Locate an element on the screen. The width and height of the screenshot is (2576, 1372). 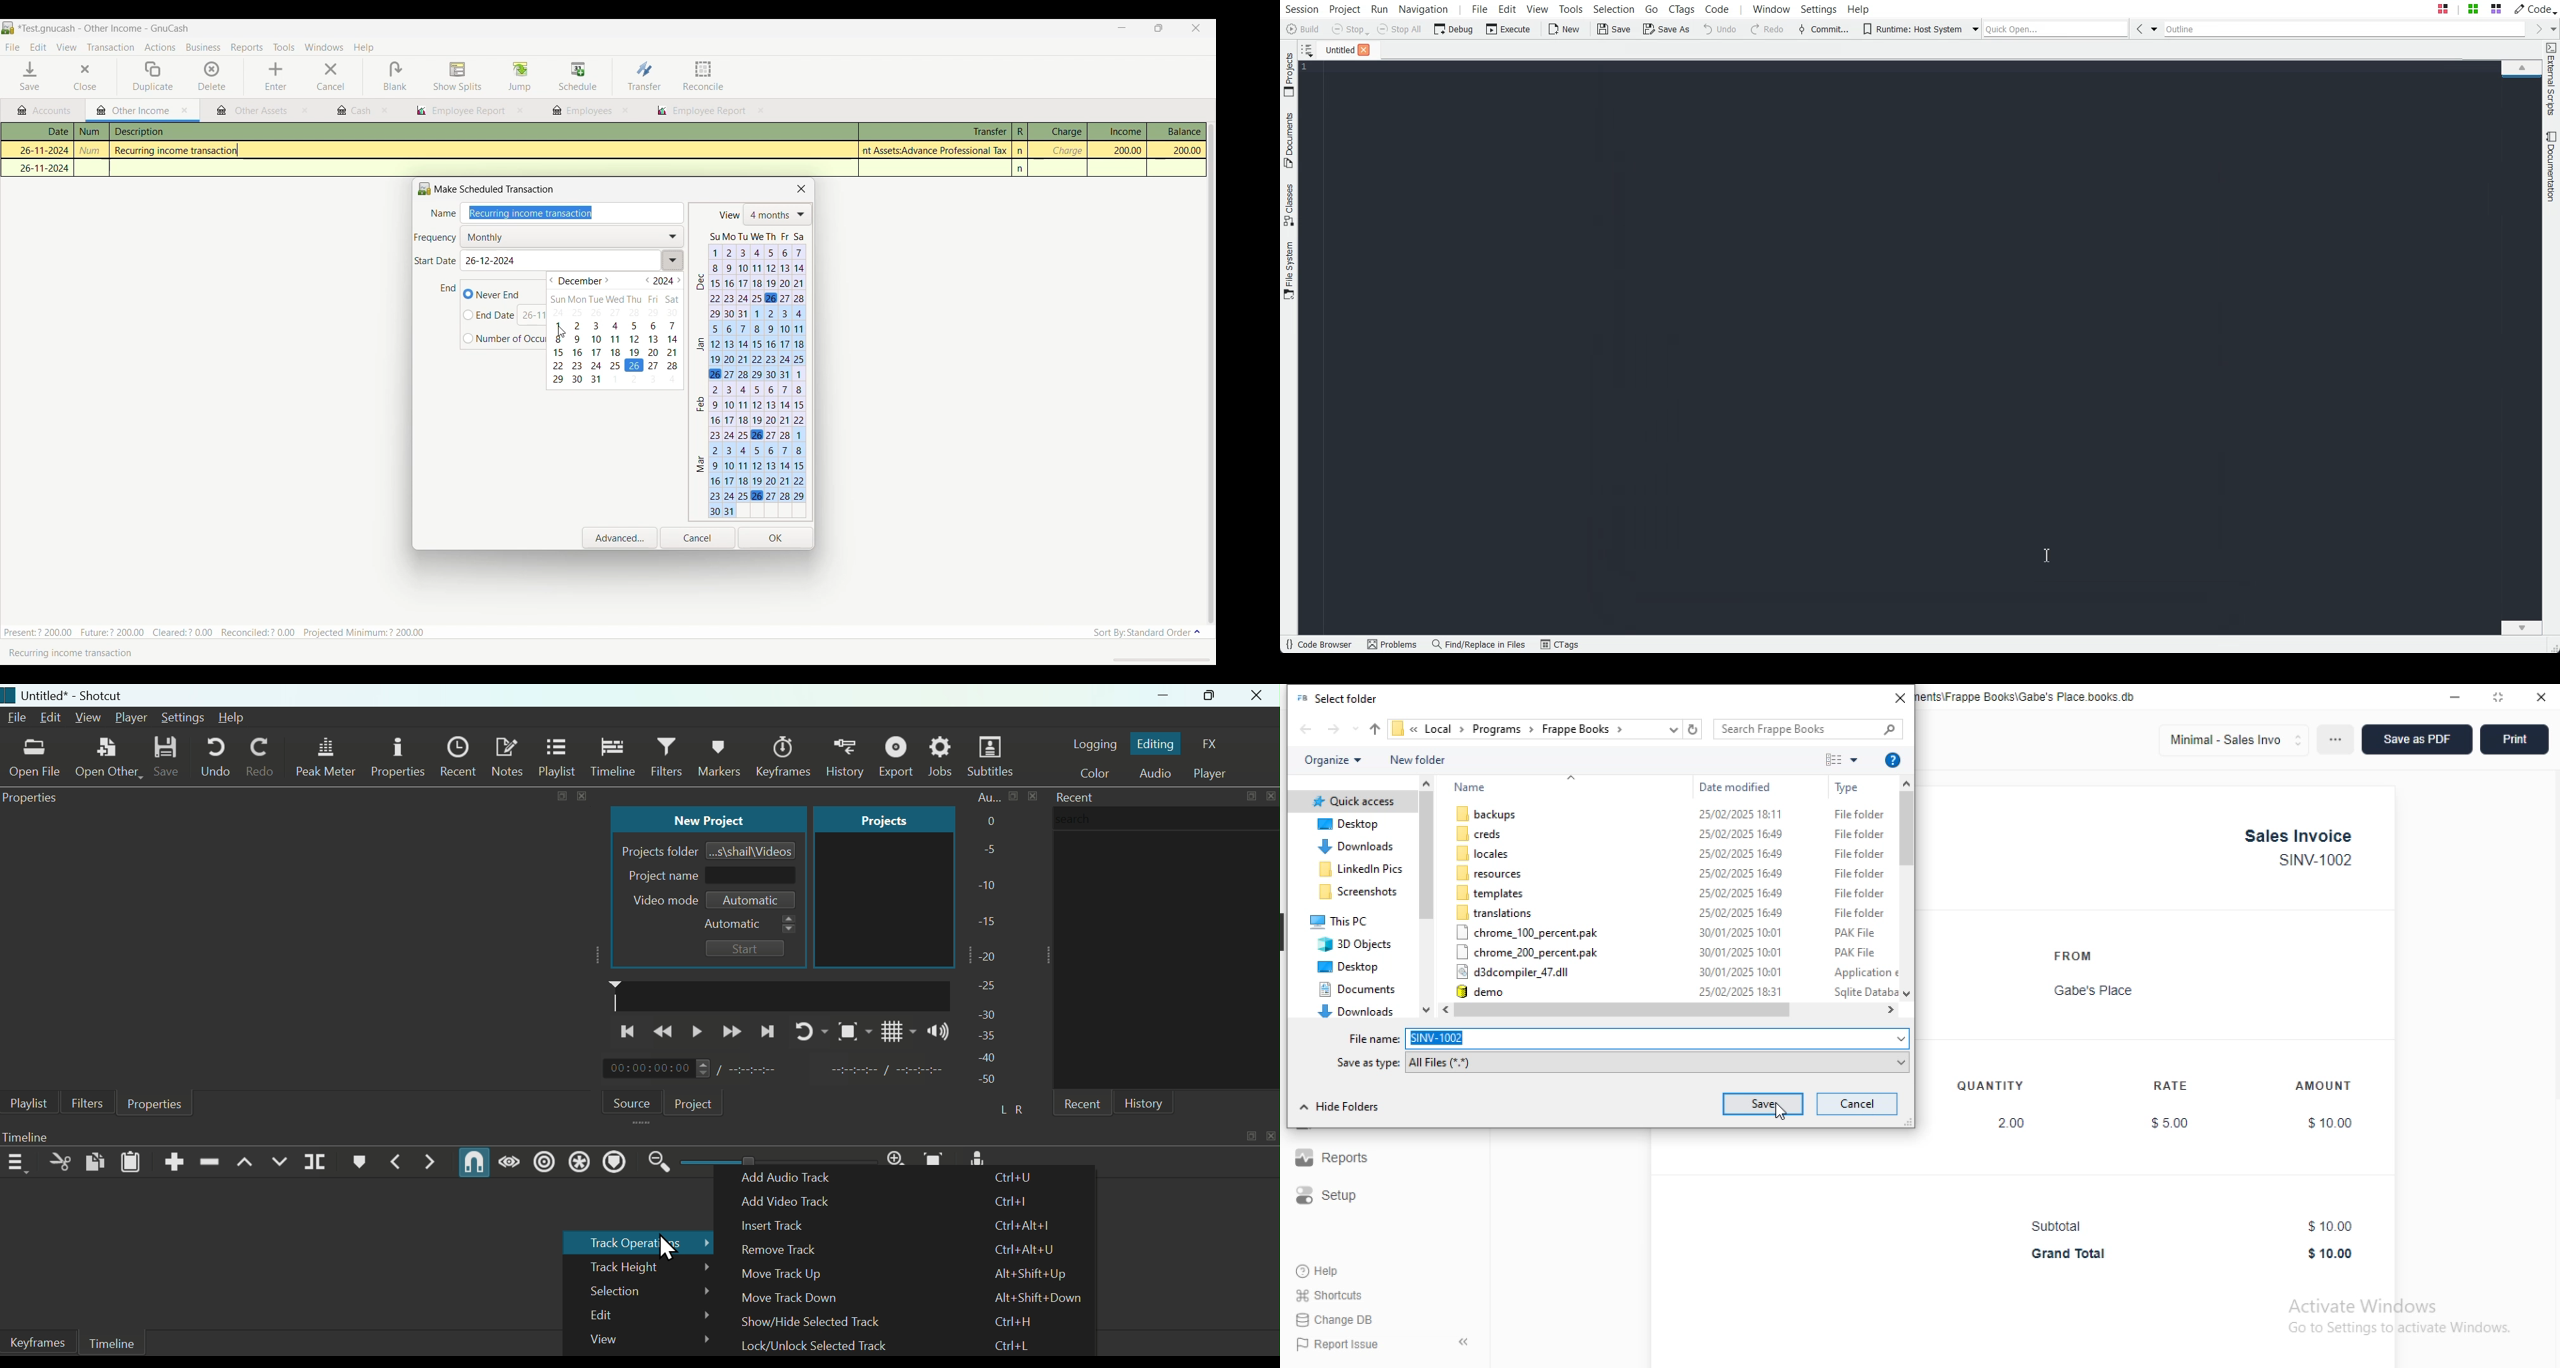
file folder is located at coordinates (1860, 814).